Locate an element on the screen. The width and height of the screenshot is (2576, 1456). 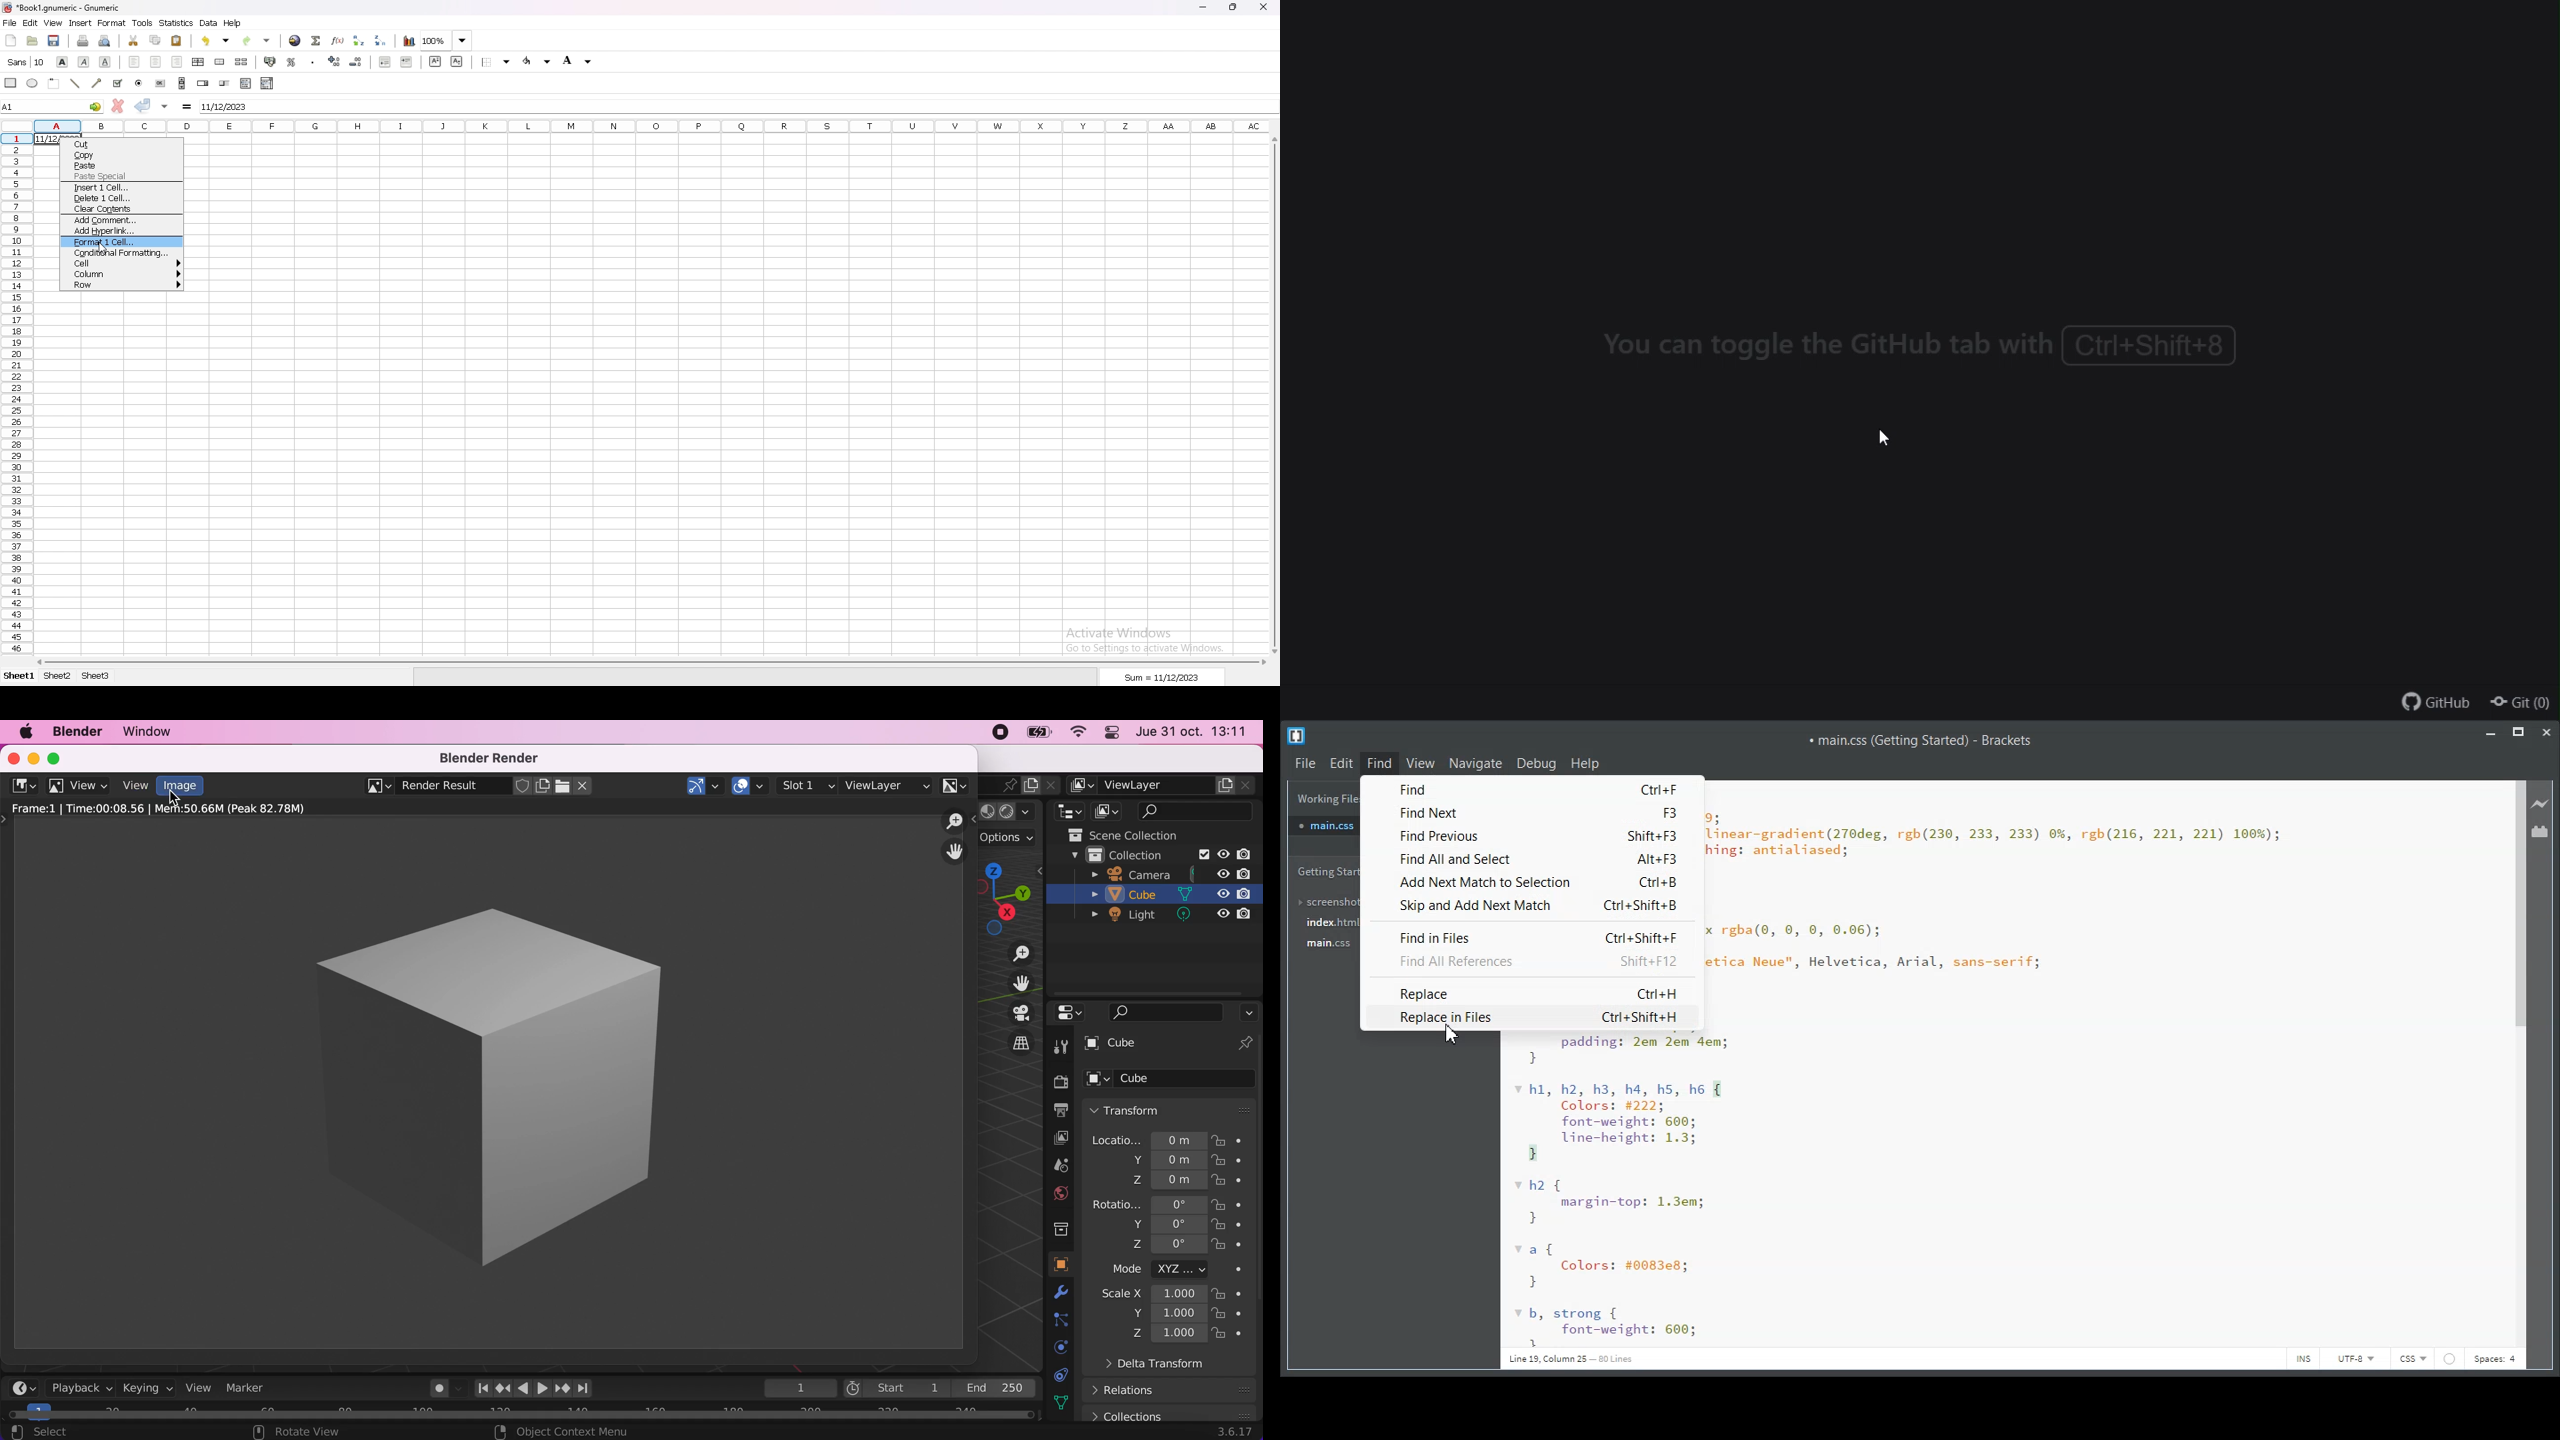
jump to next keyframe is located at coordinates (561, 1388).